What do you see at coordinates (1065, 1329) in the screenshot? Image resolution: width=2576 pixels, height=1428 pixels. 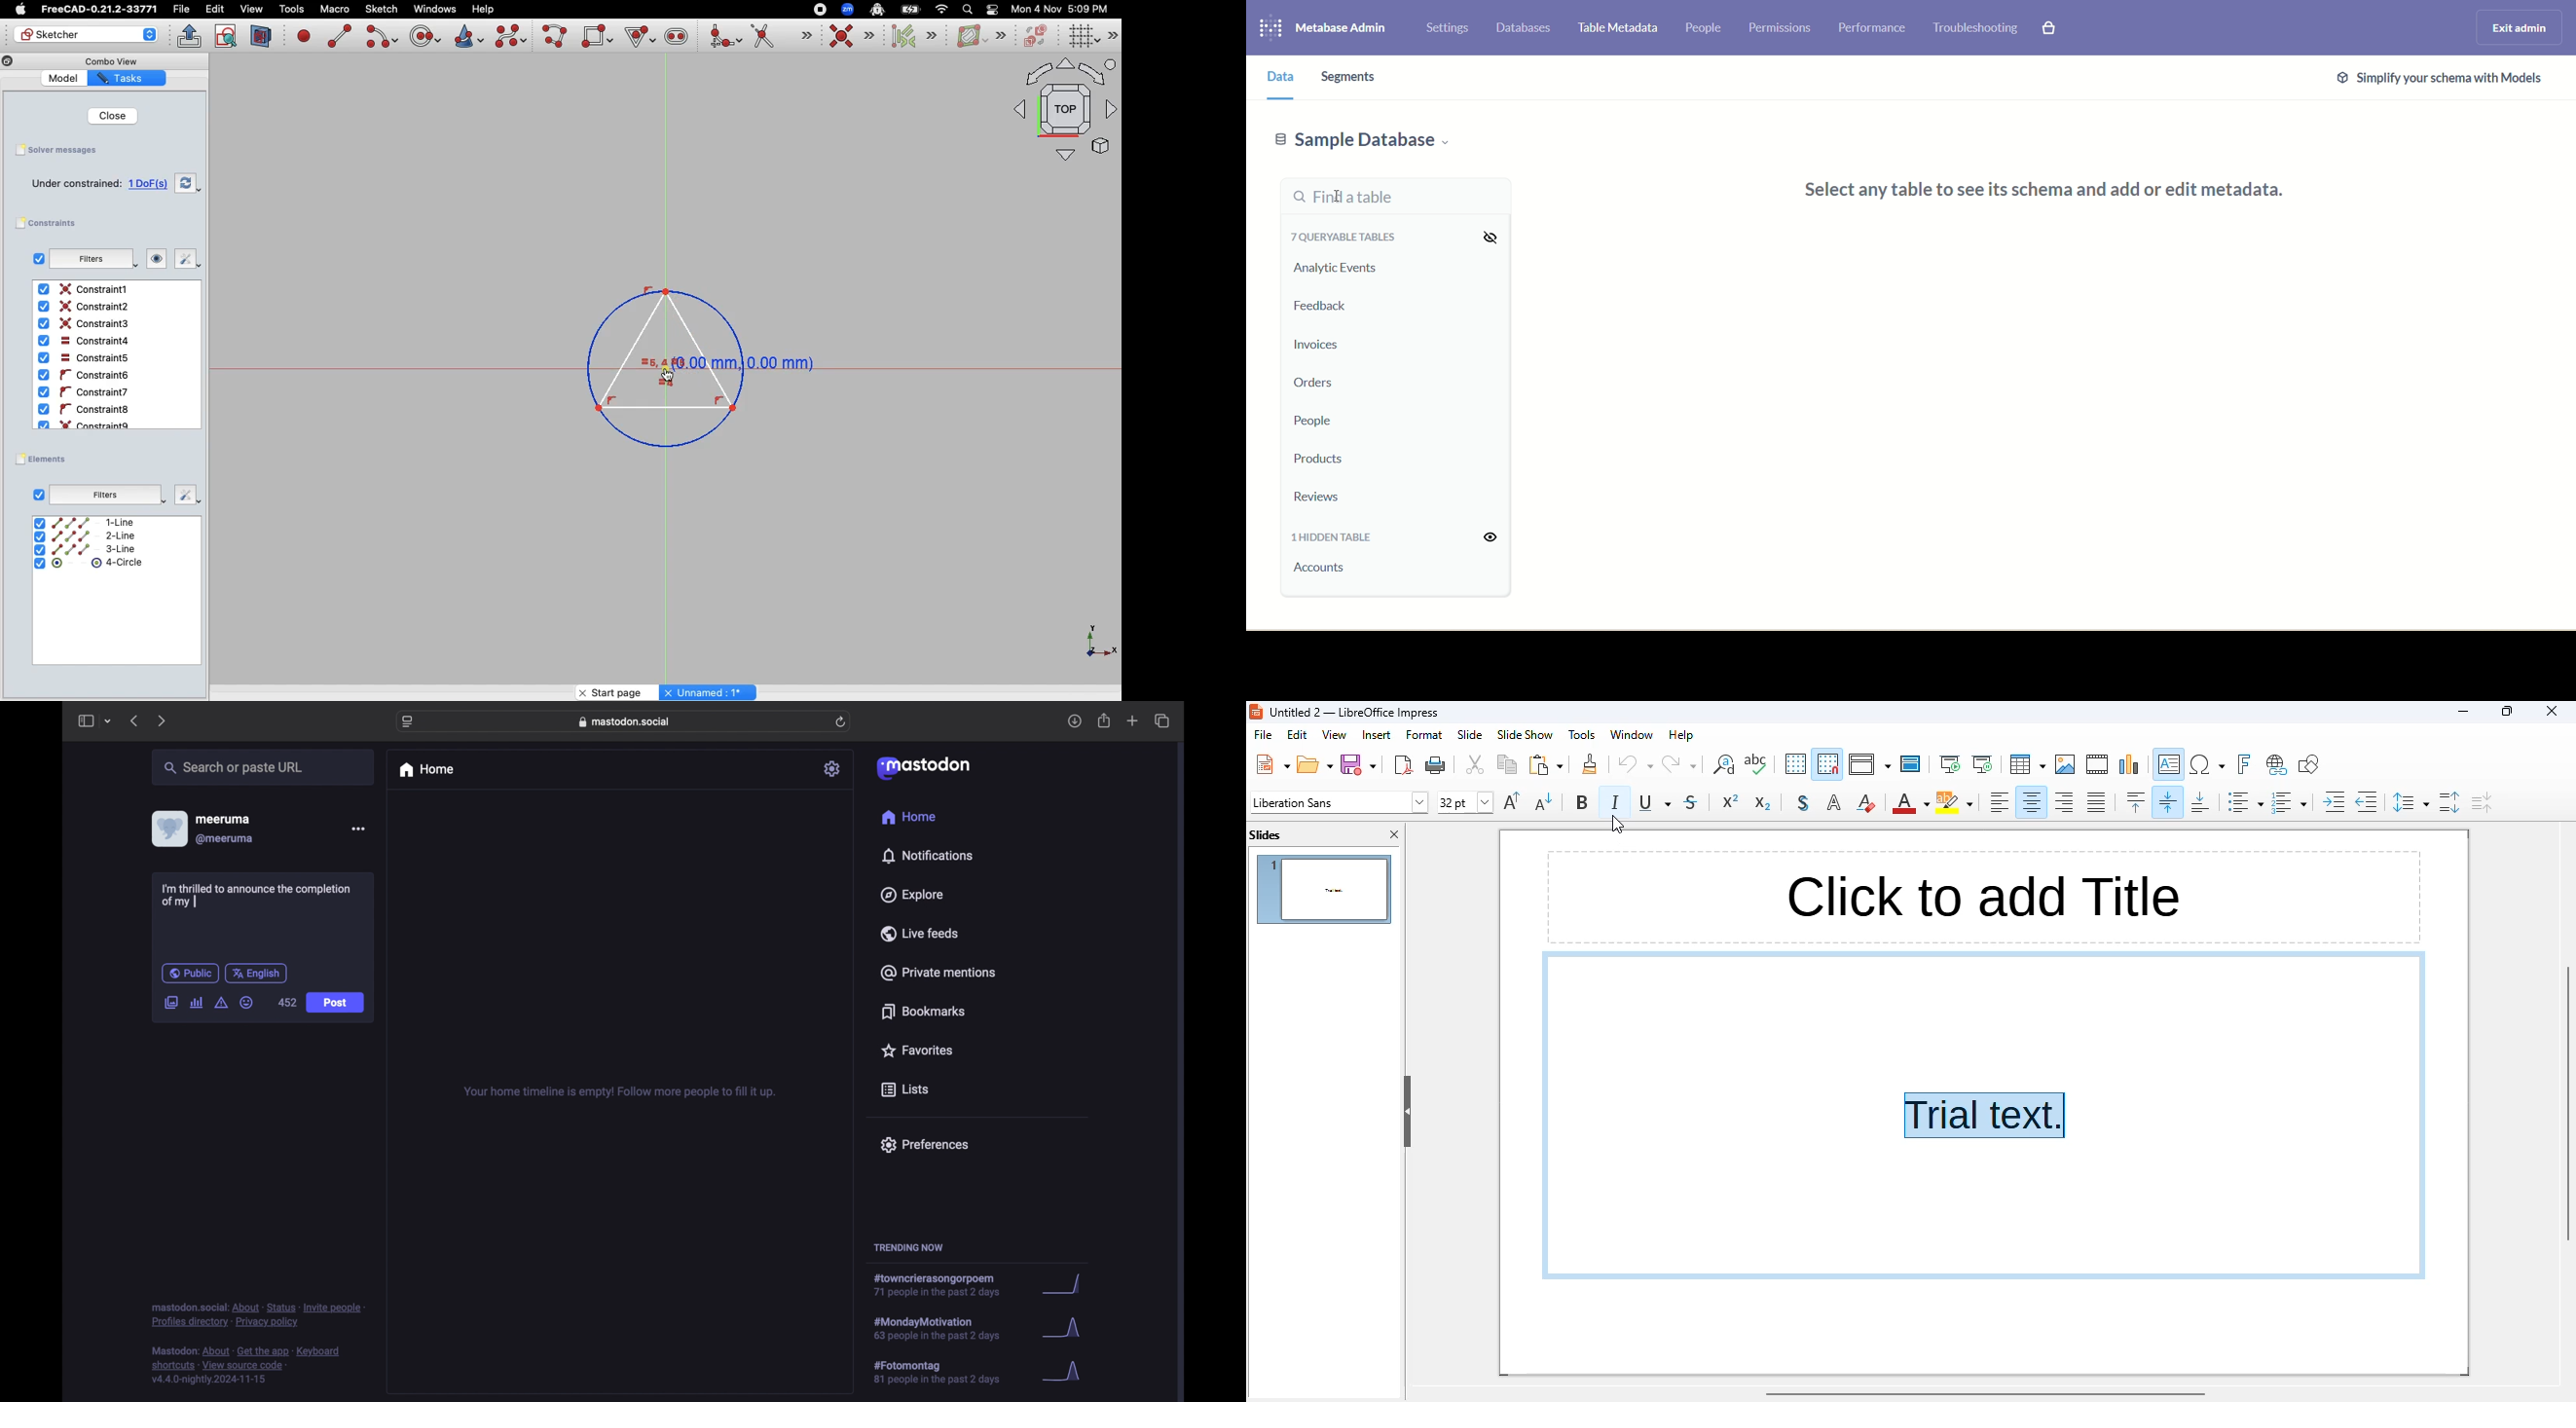 I see `graph` at bounding box center [1065, 1329].